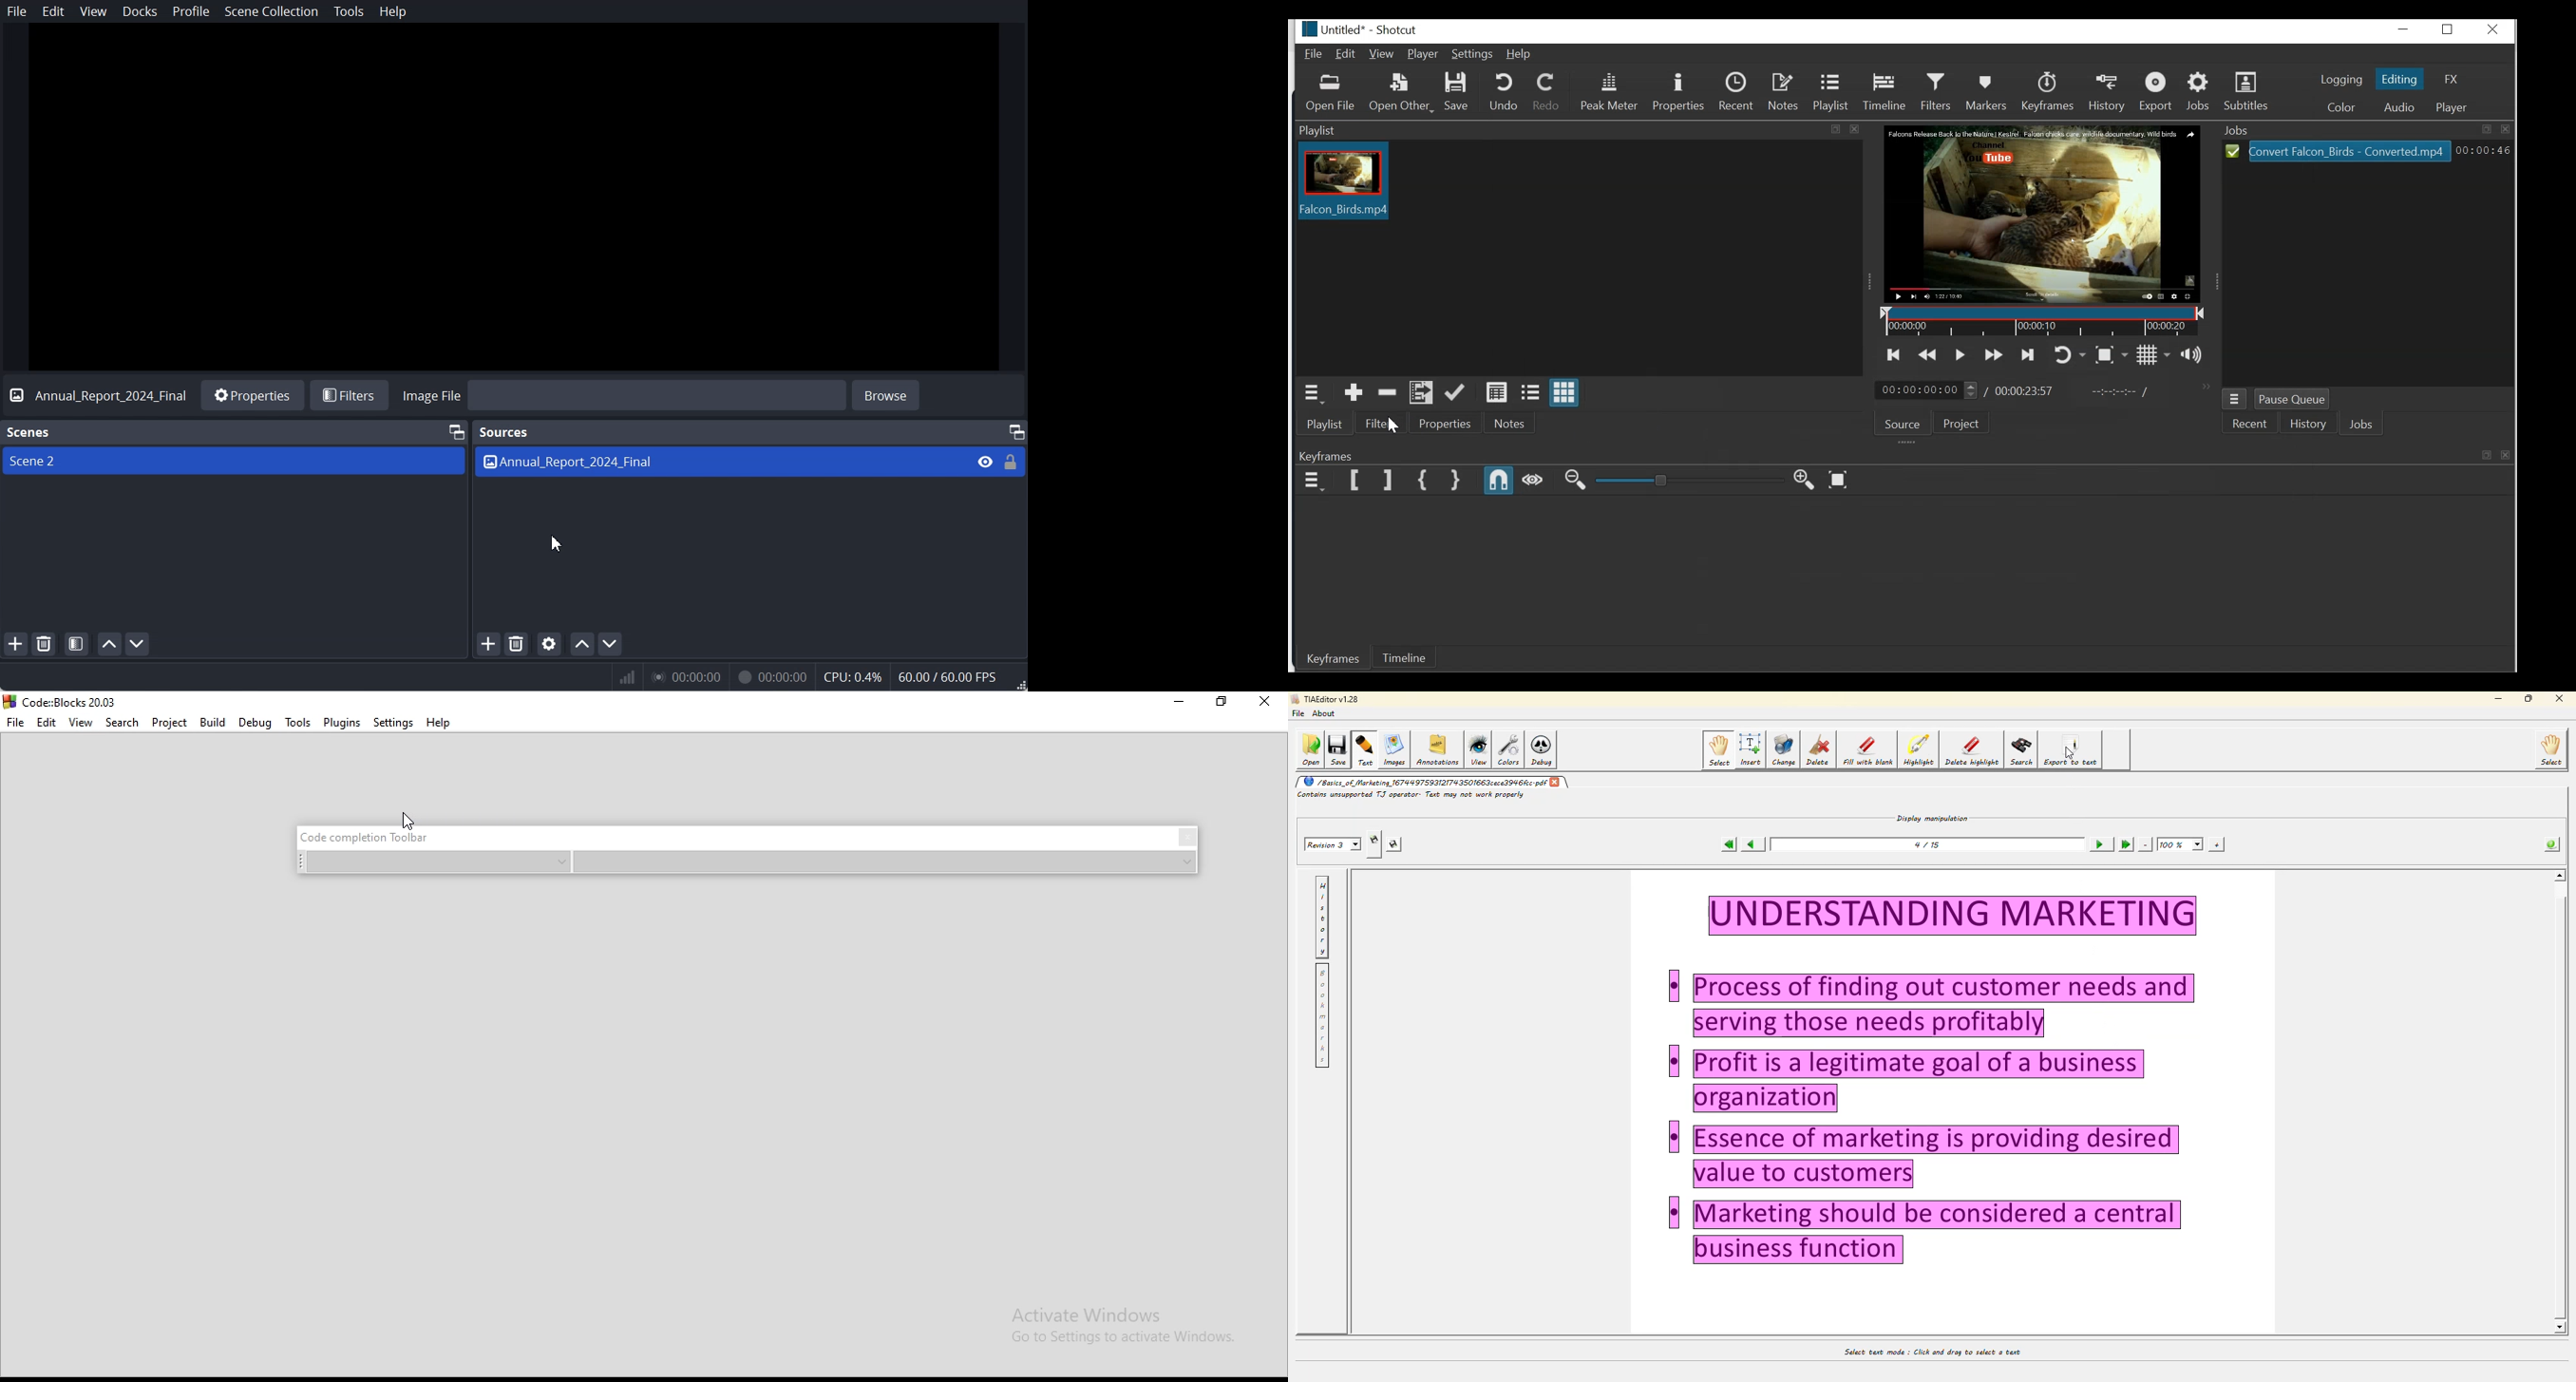 Image resolution: width=2576 pixels, height=1400 pixels. What do you see at coordinates (2200, 92) in the screenshot?
I see `Jobs` at bounding box center [2200, 92].